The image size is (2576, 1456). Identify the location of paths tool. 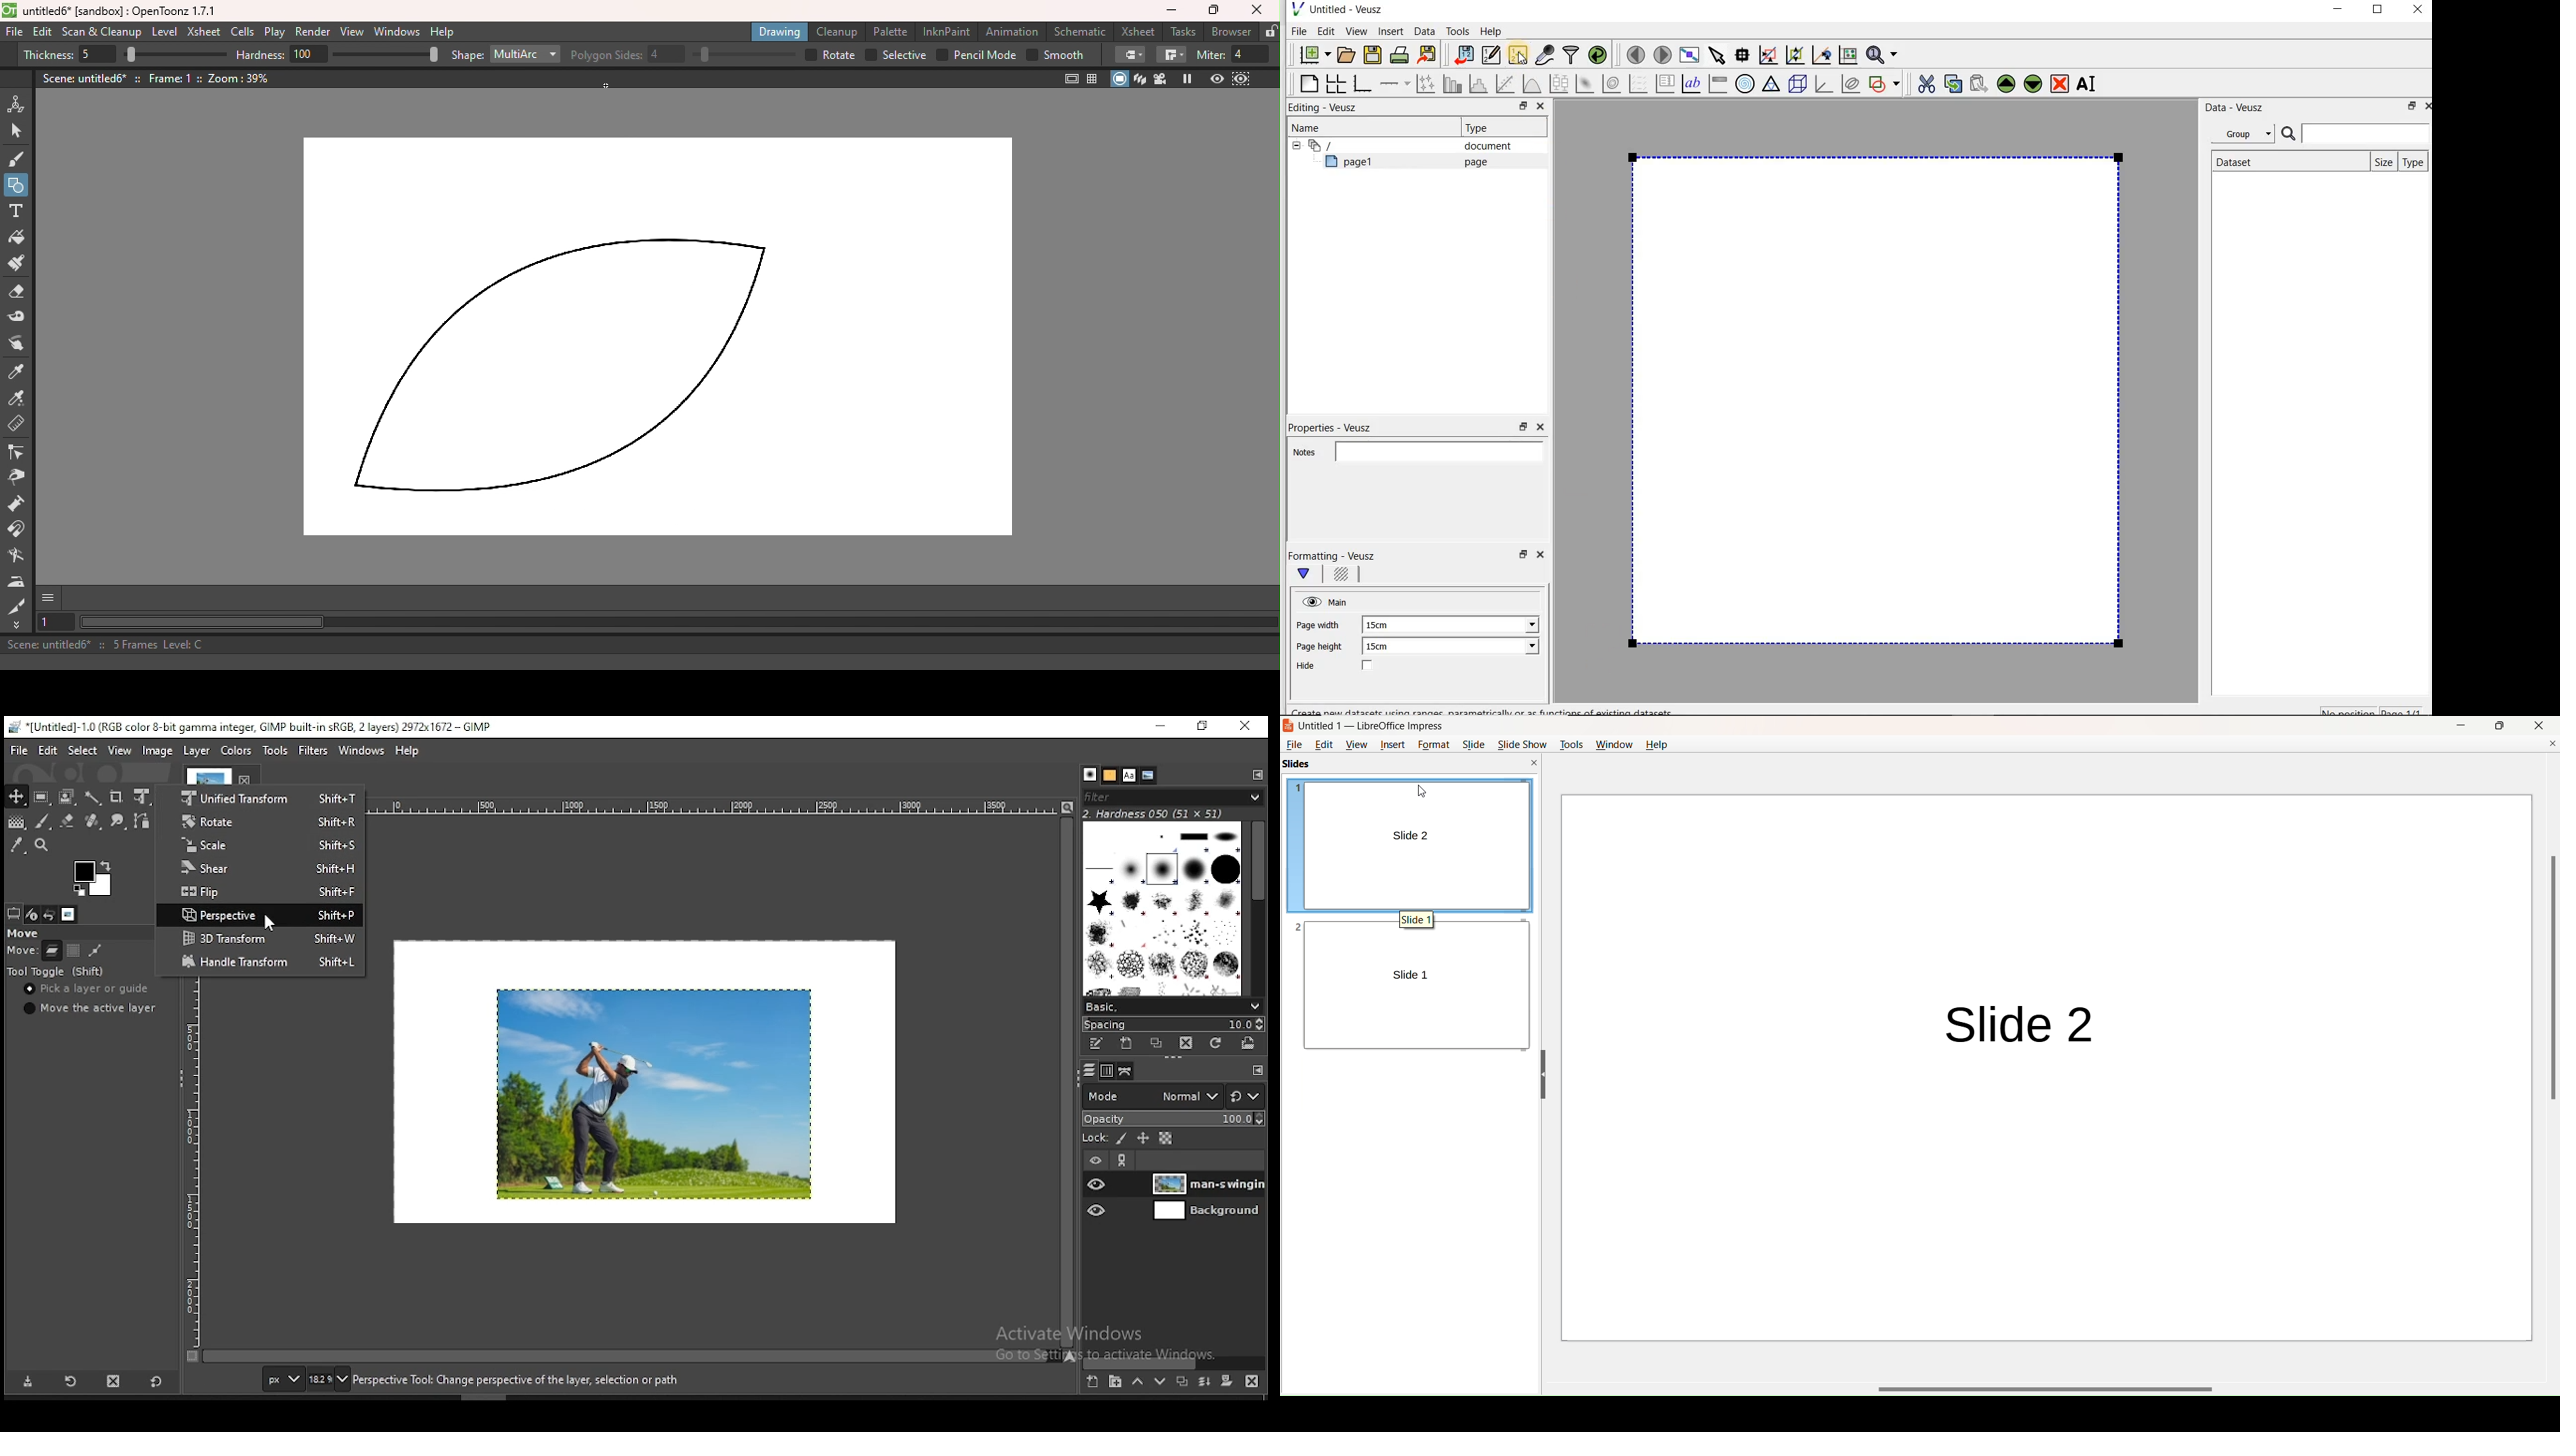
(144, 821).